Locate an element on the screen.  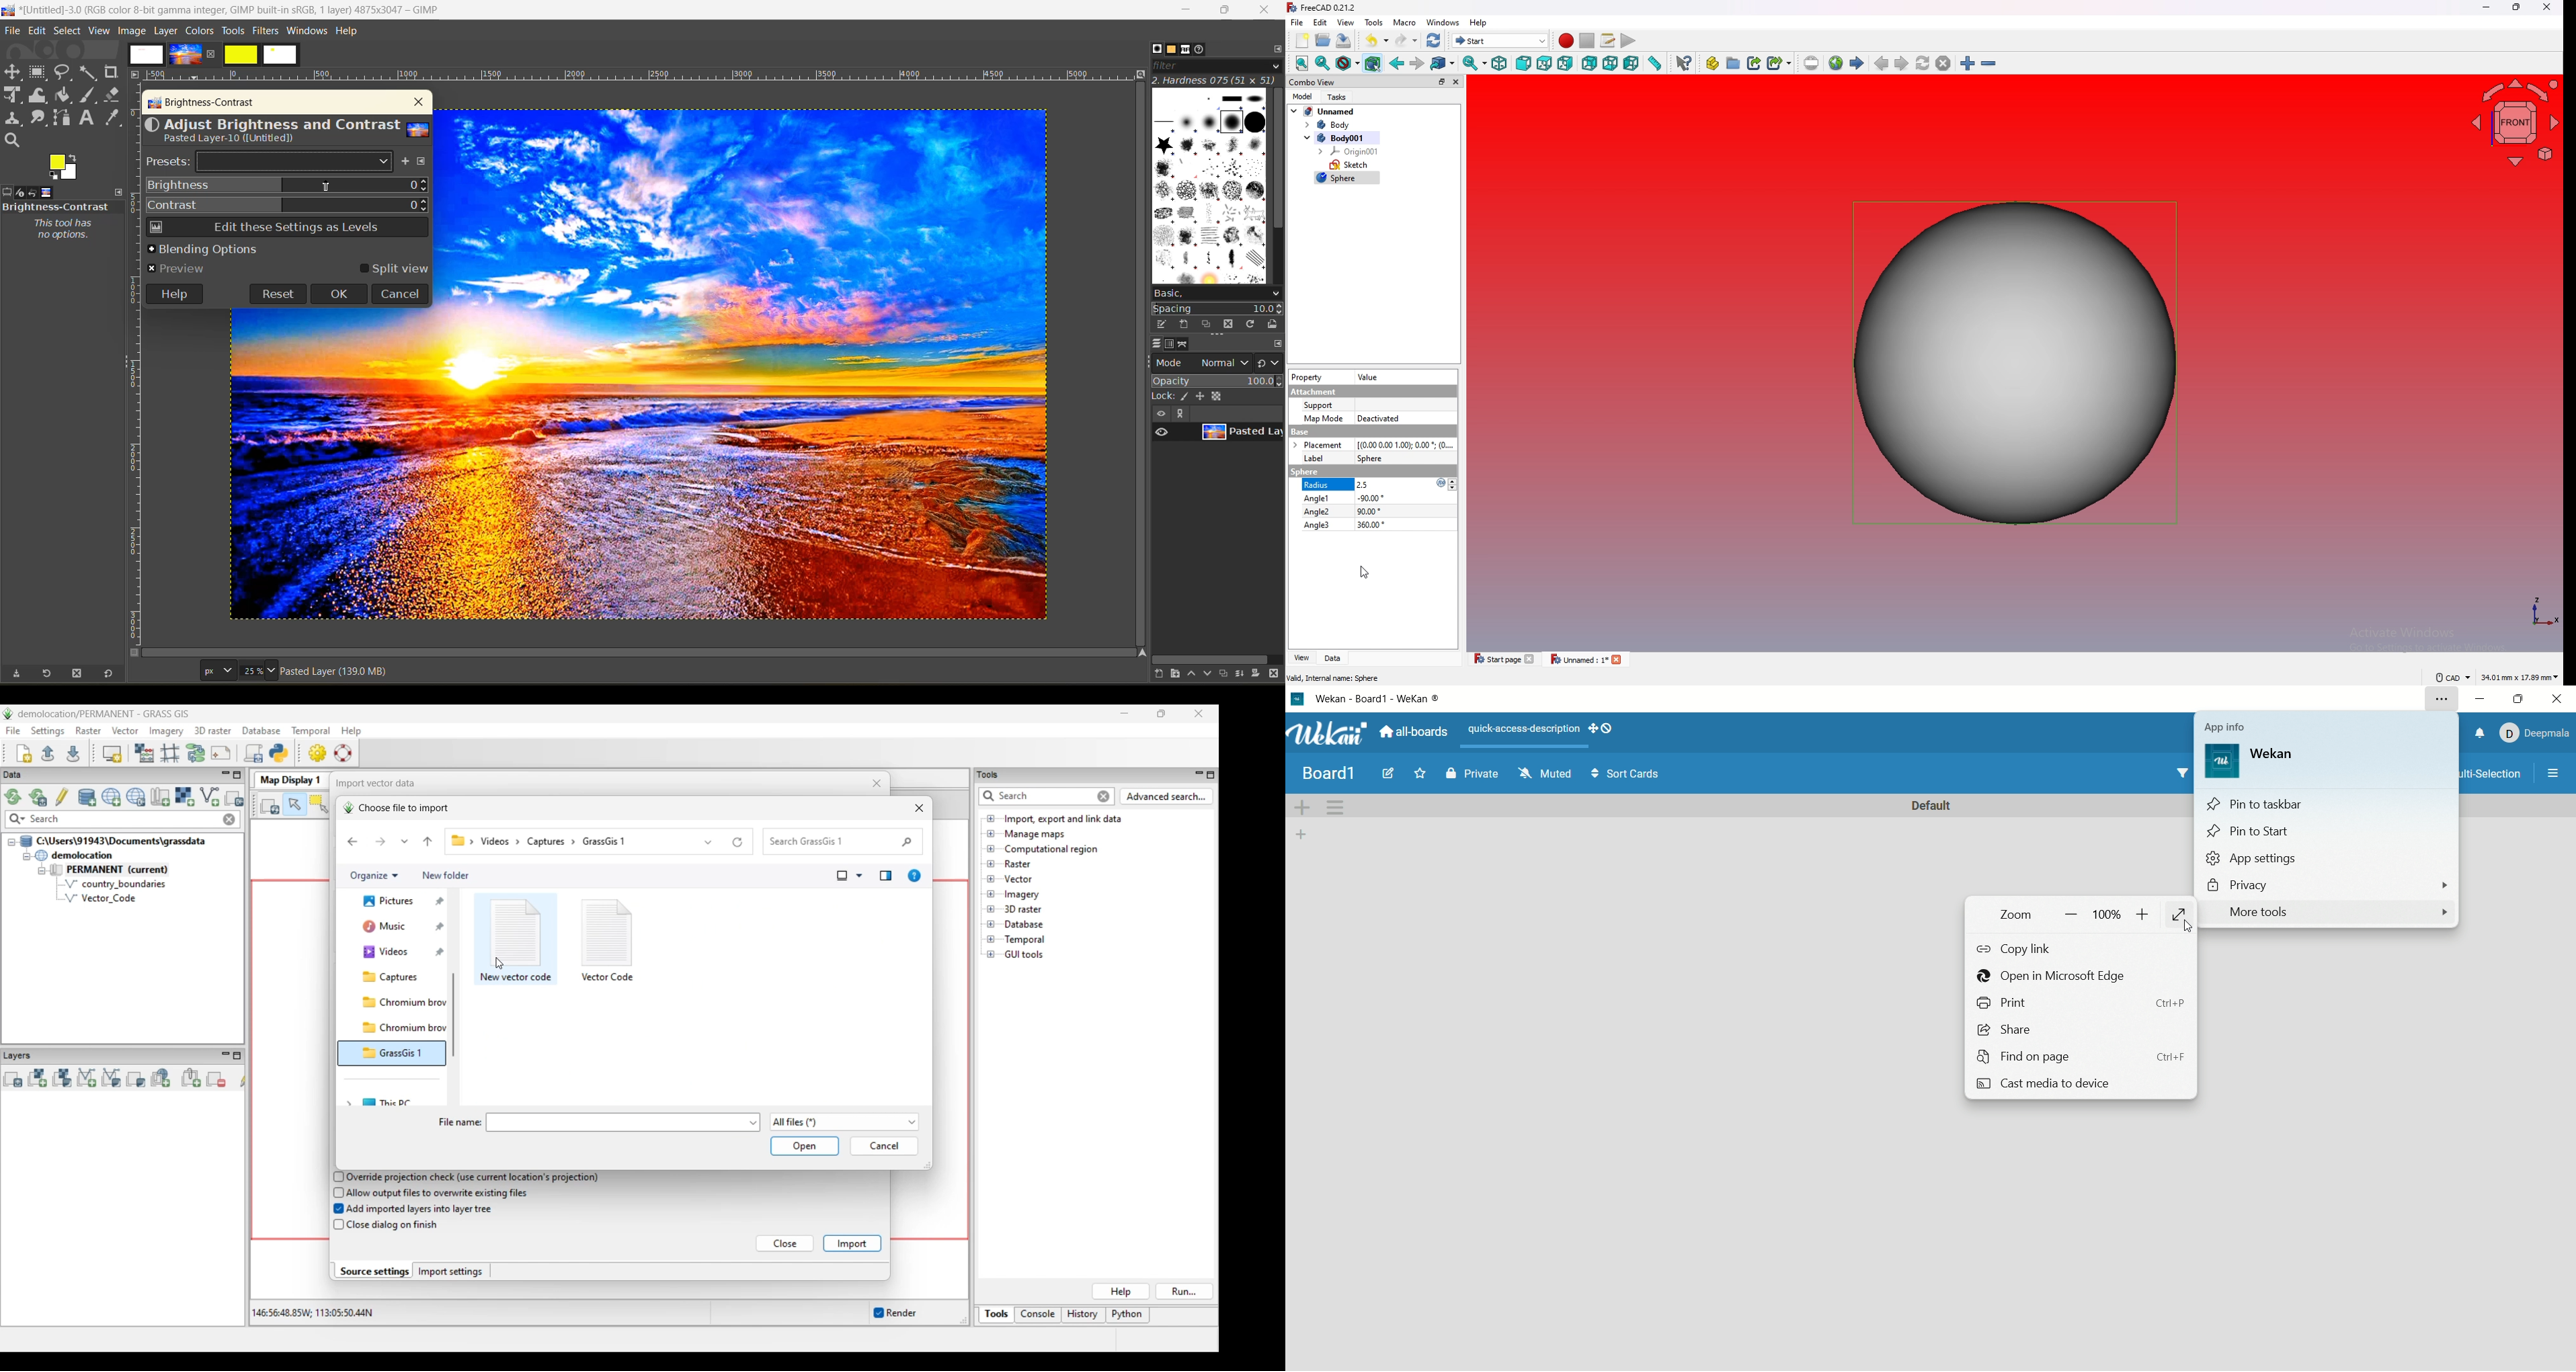
back is located at coordinates (1396, 63).